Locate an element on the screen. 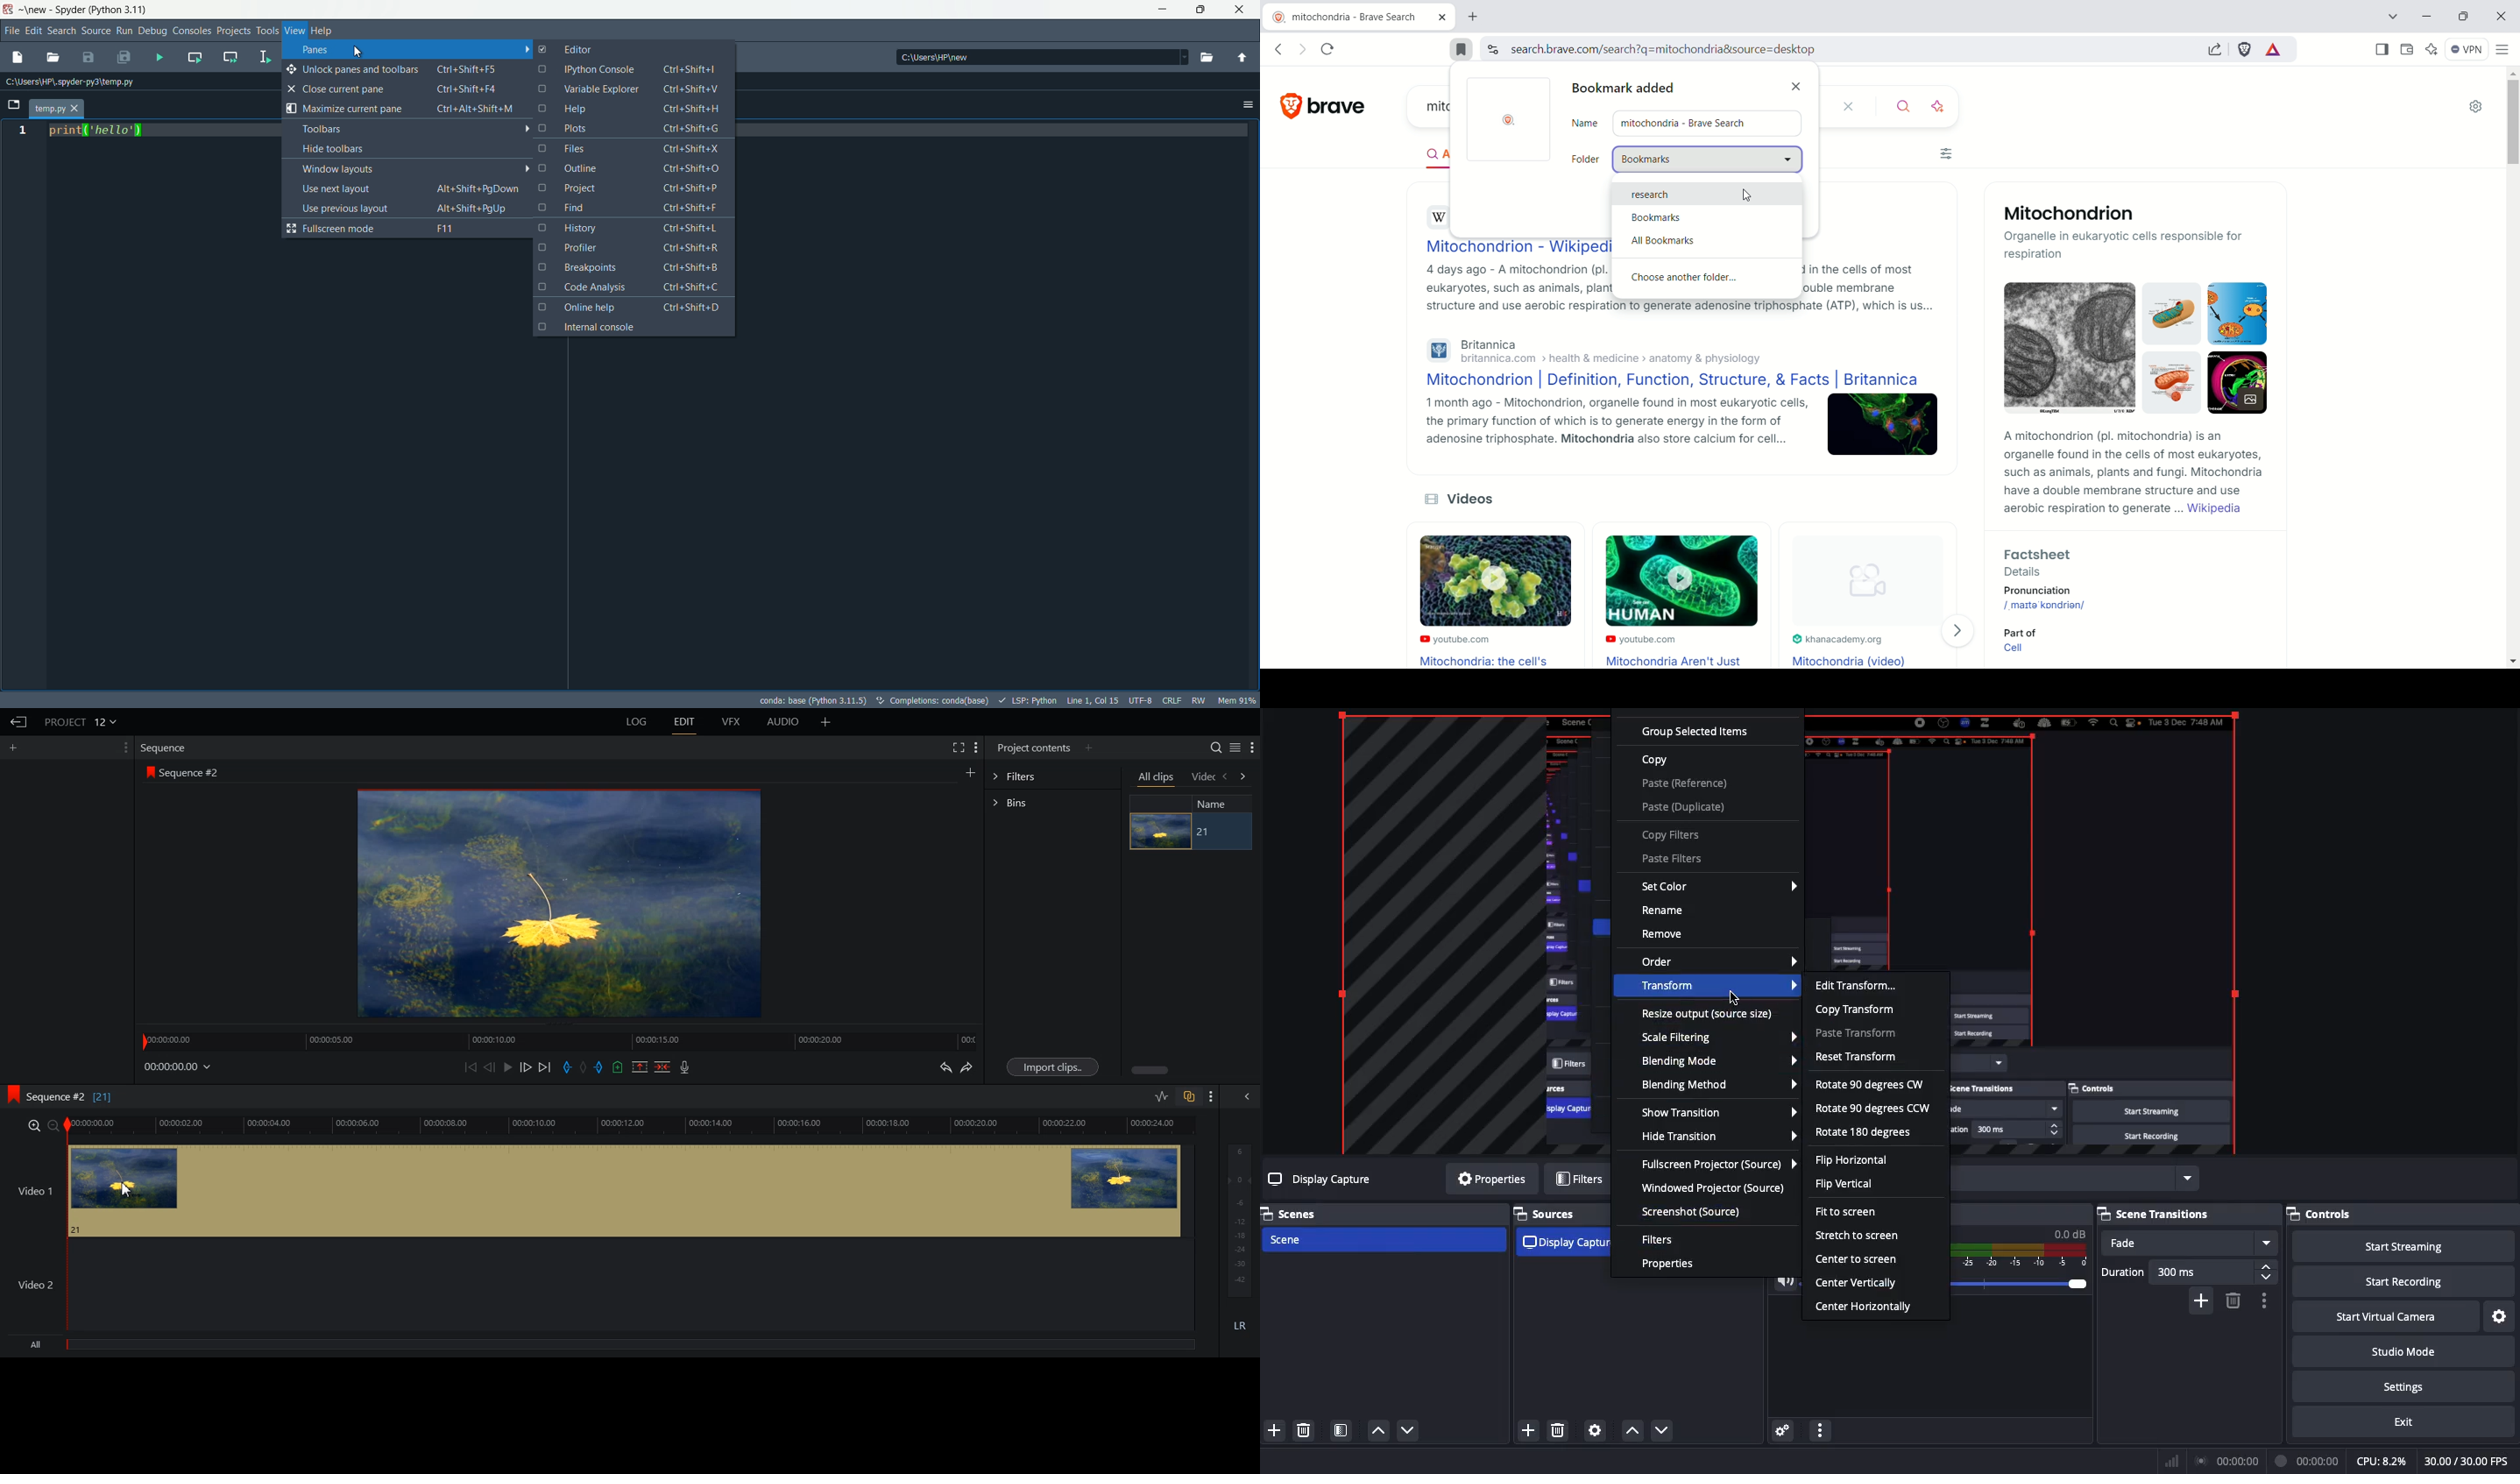  new file is located at coordinates (18, 58).